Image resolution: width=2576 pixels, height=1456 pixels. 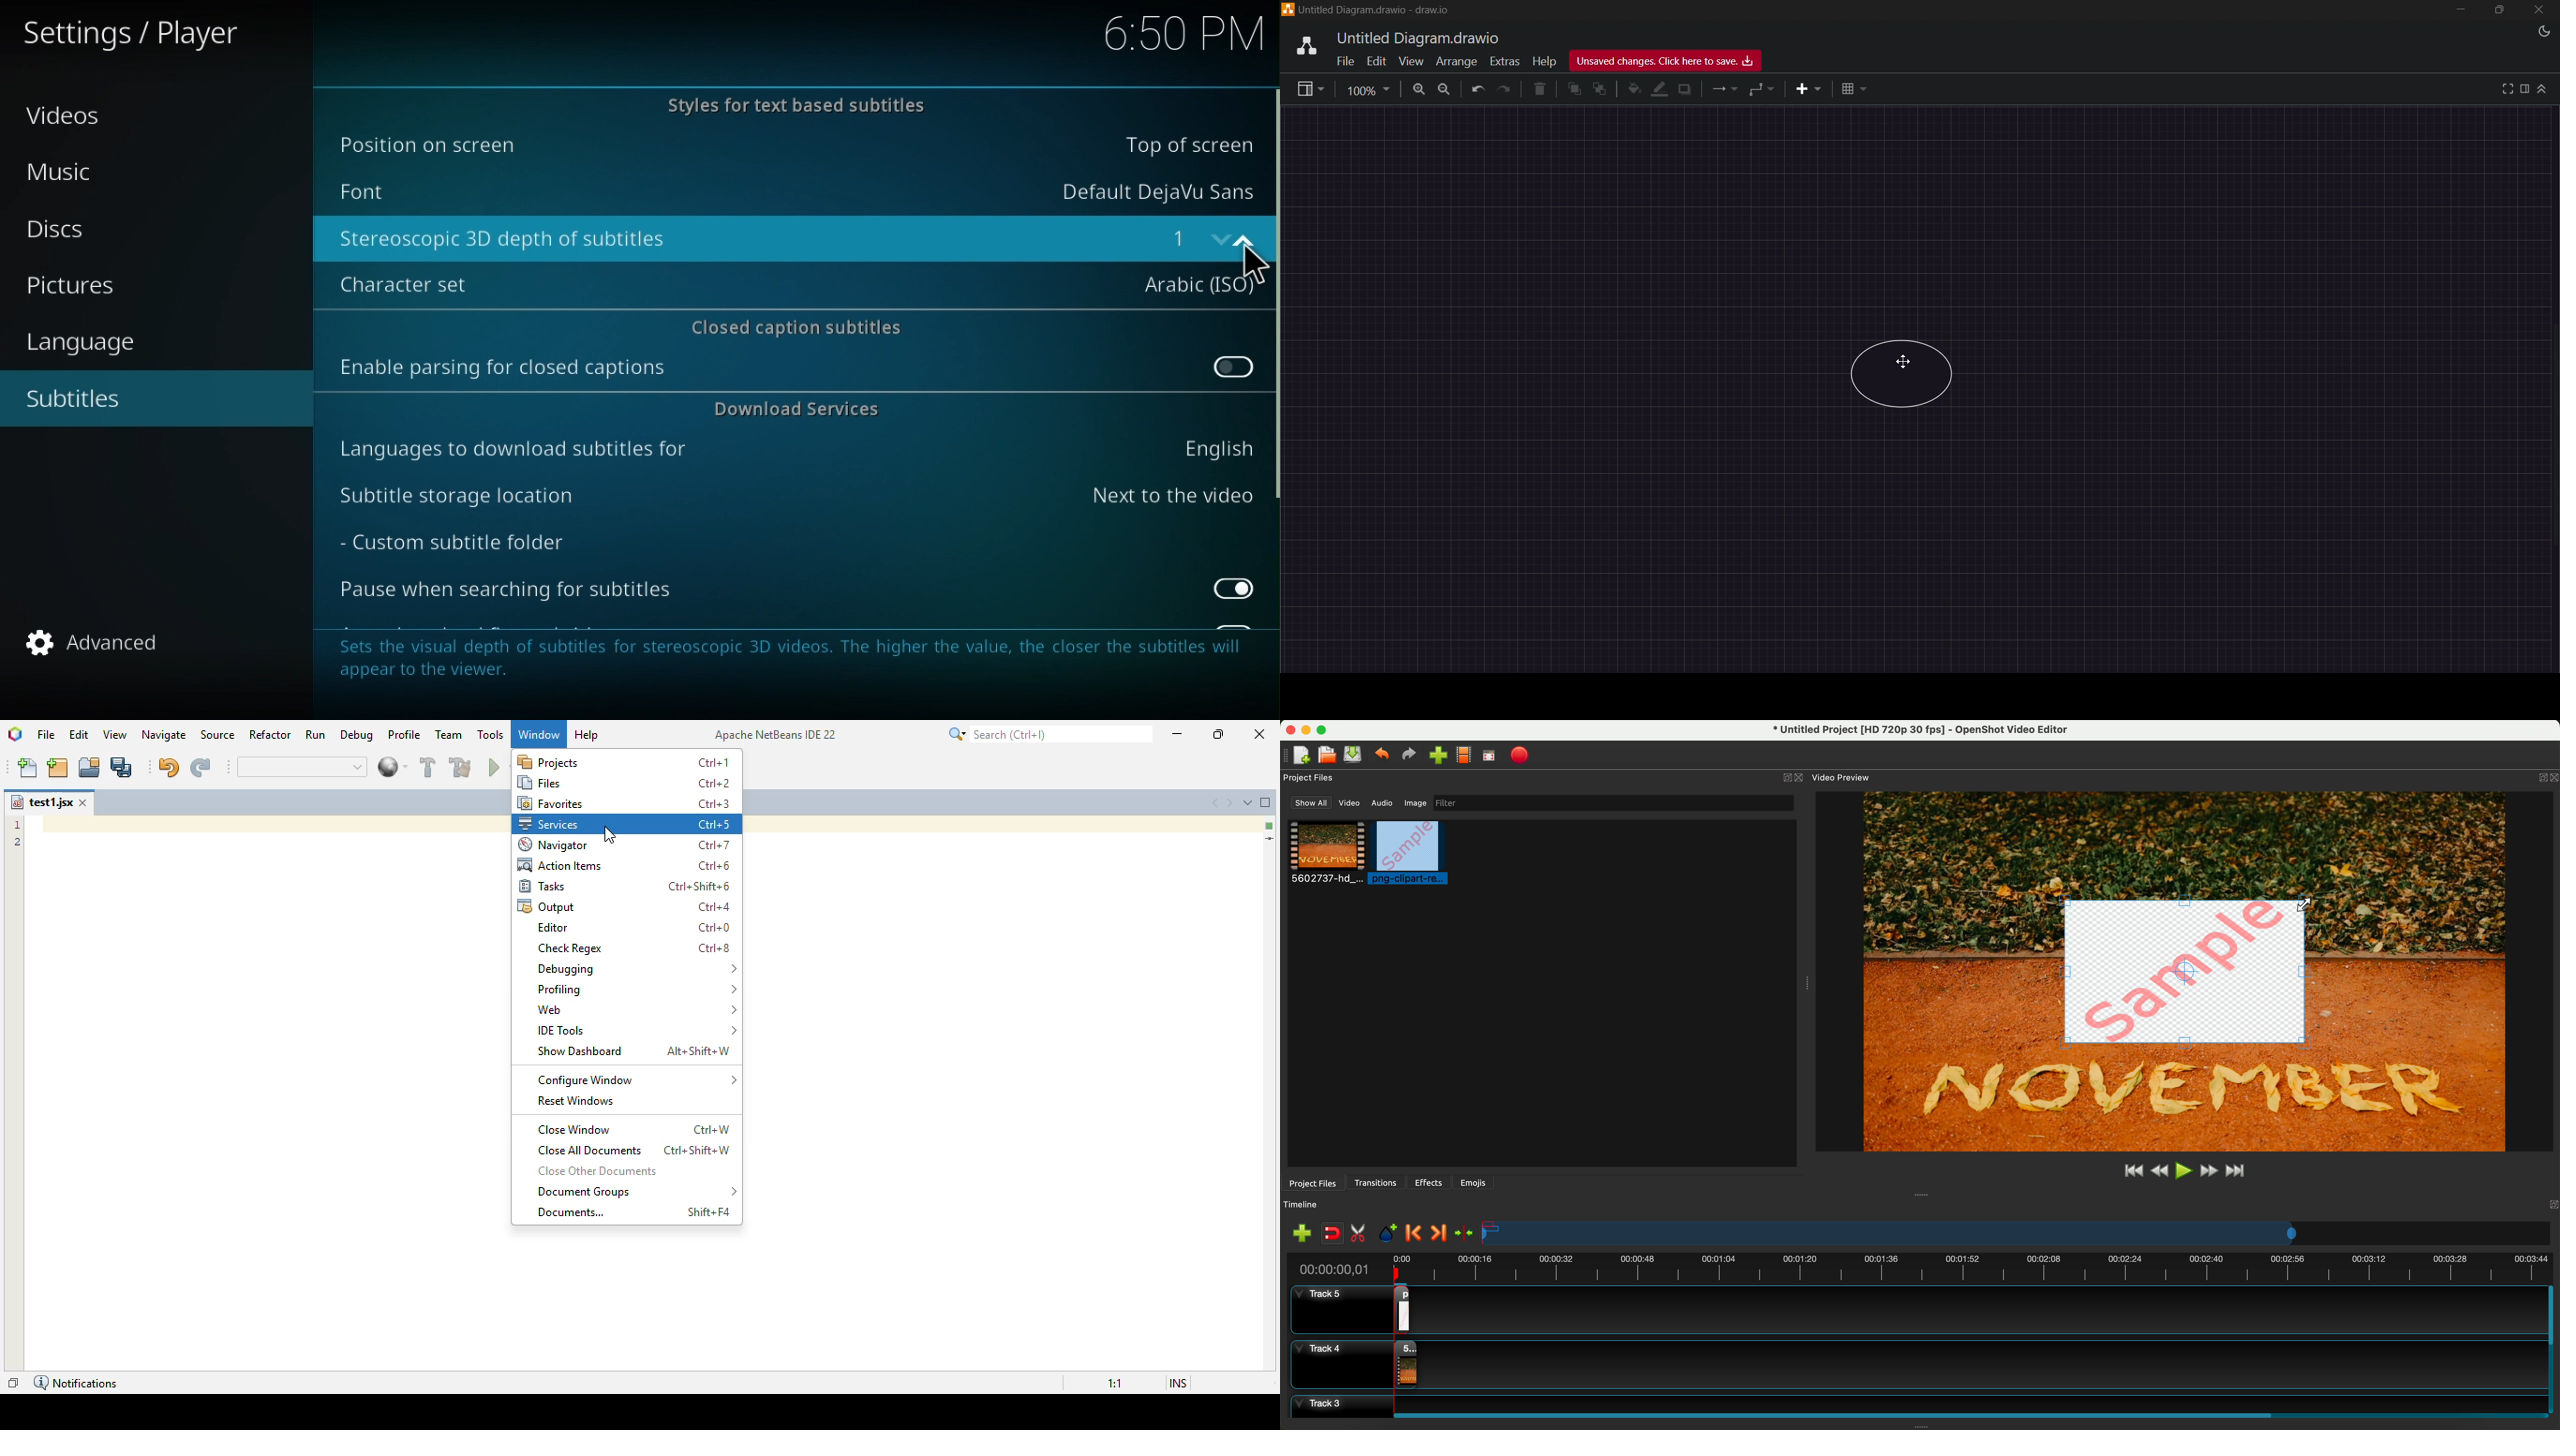 What do you see at coordinates (1429, 1183) in the screenshot?
I see `effects` at bounding box center [1429, 1183].